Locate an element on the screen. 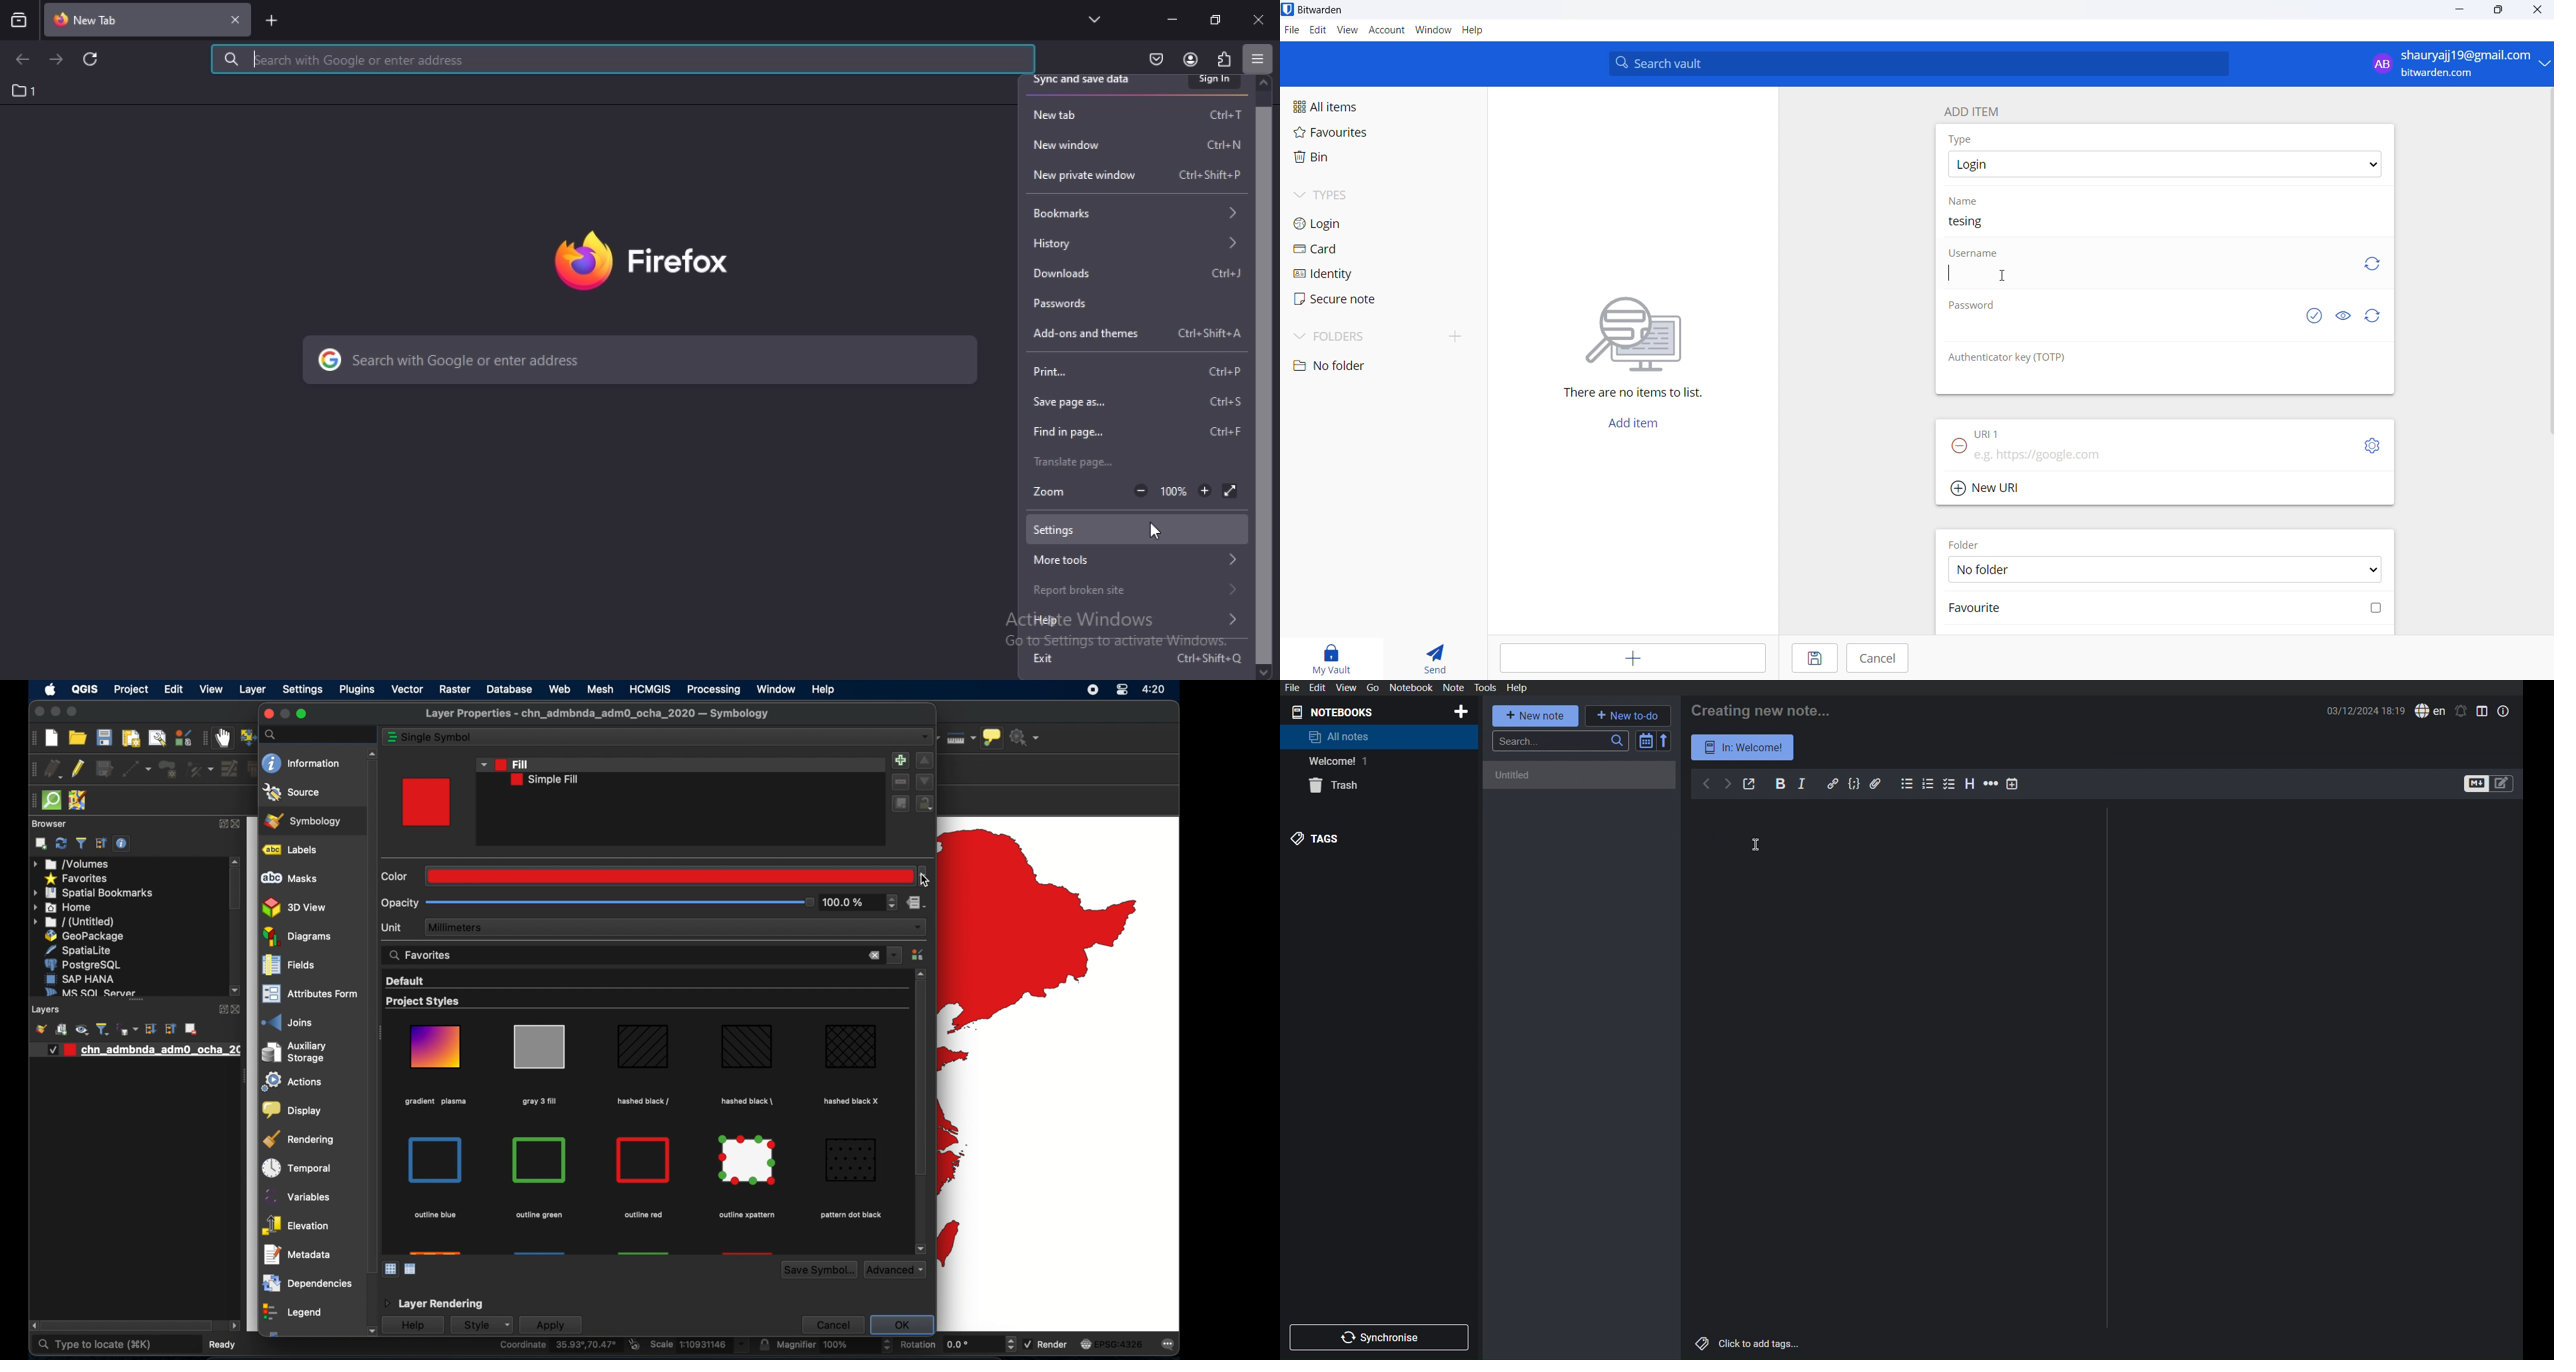 This screenshot has width=2576, height=1372. add folder is located at coordinates (1449, 335).